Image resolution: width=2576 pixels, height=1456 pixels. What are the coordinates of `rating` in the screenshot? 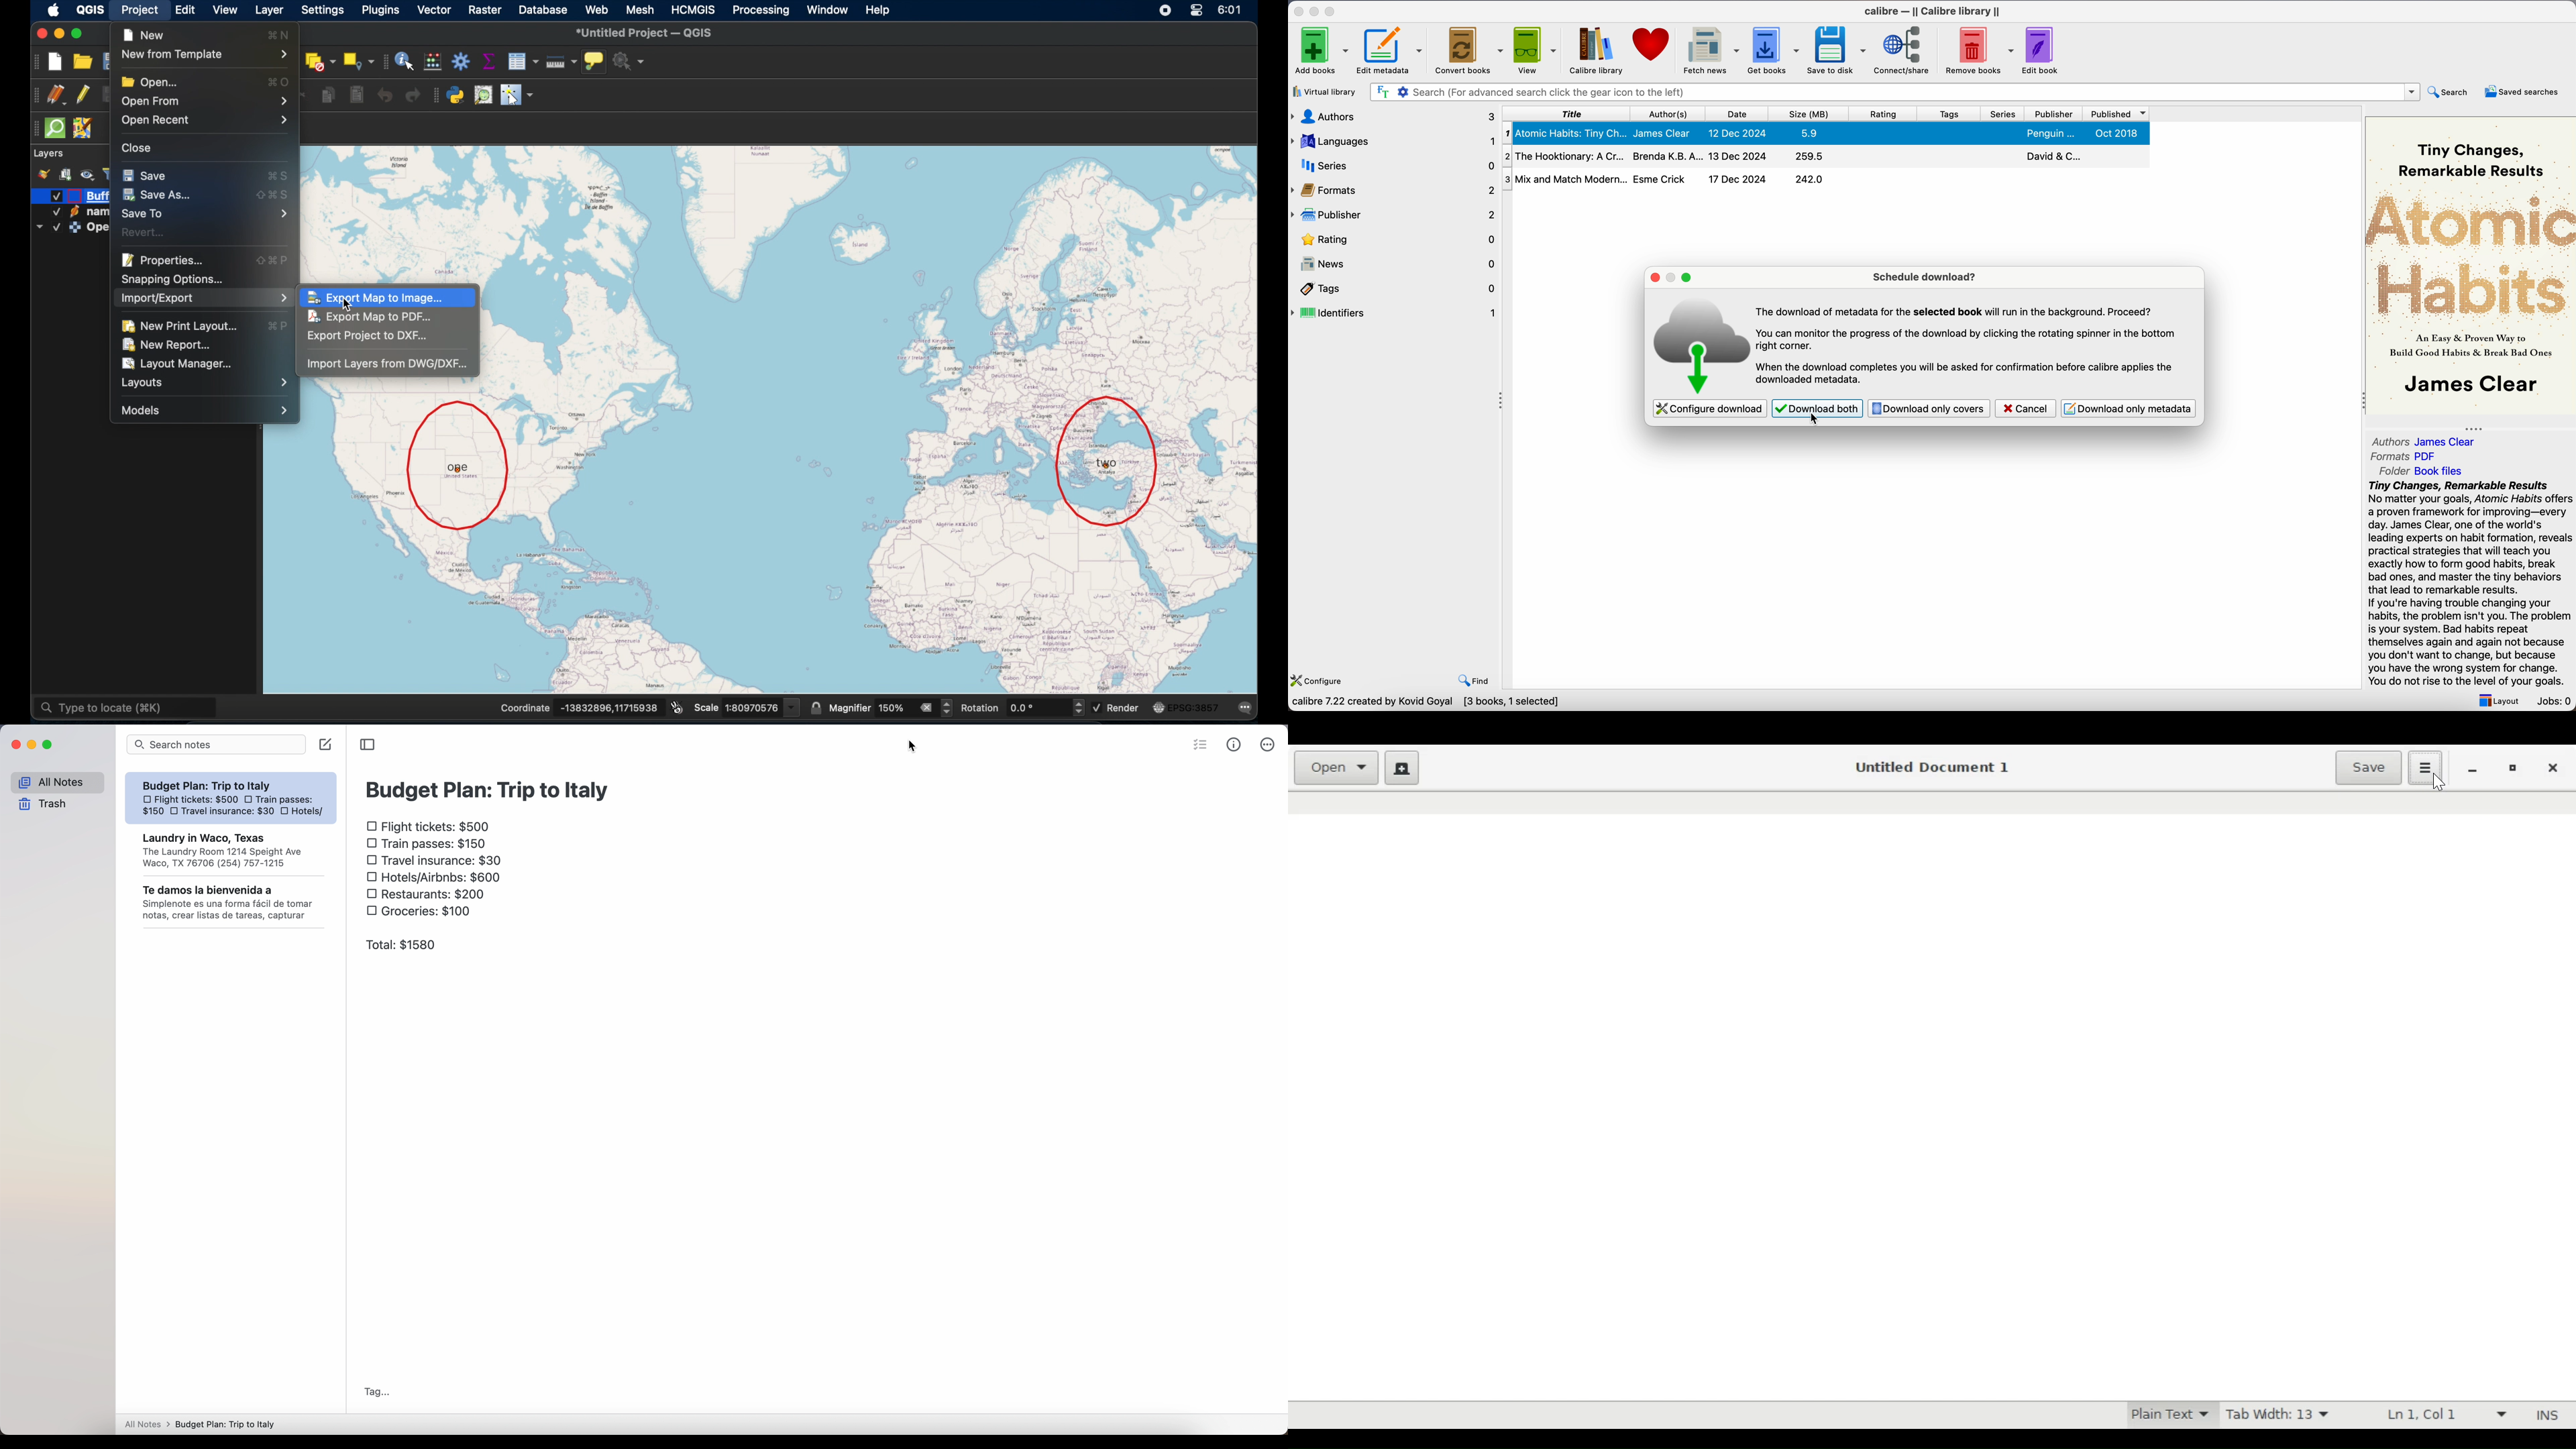 It's located at (1884, 113).